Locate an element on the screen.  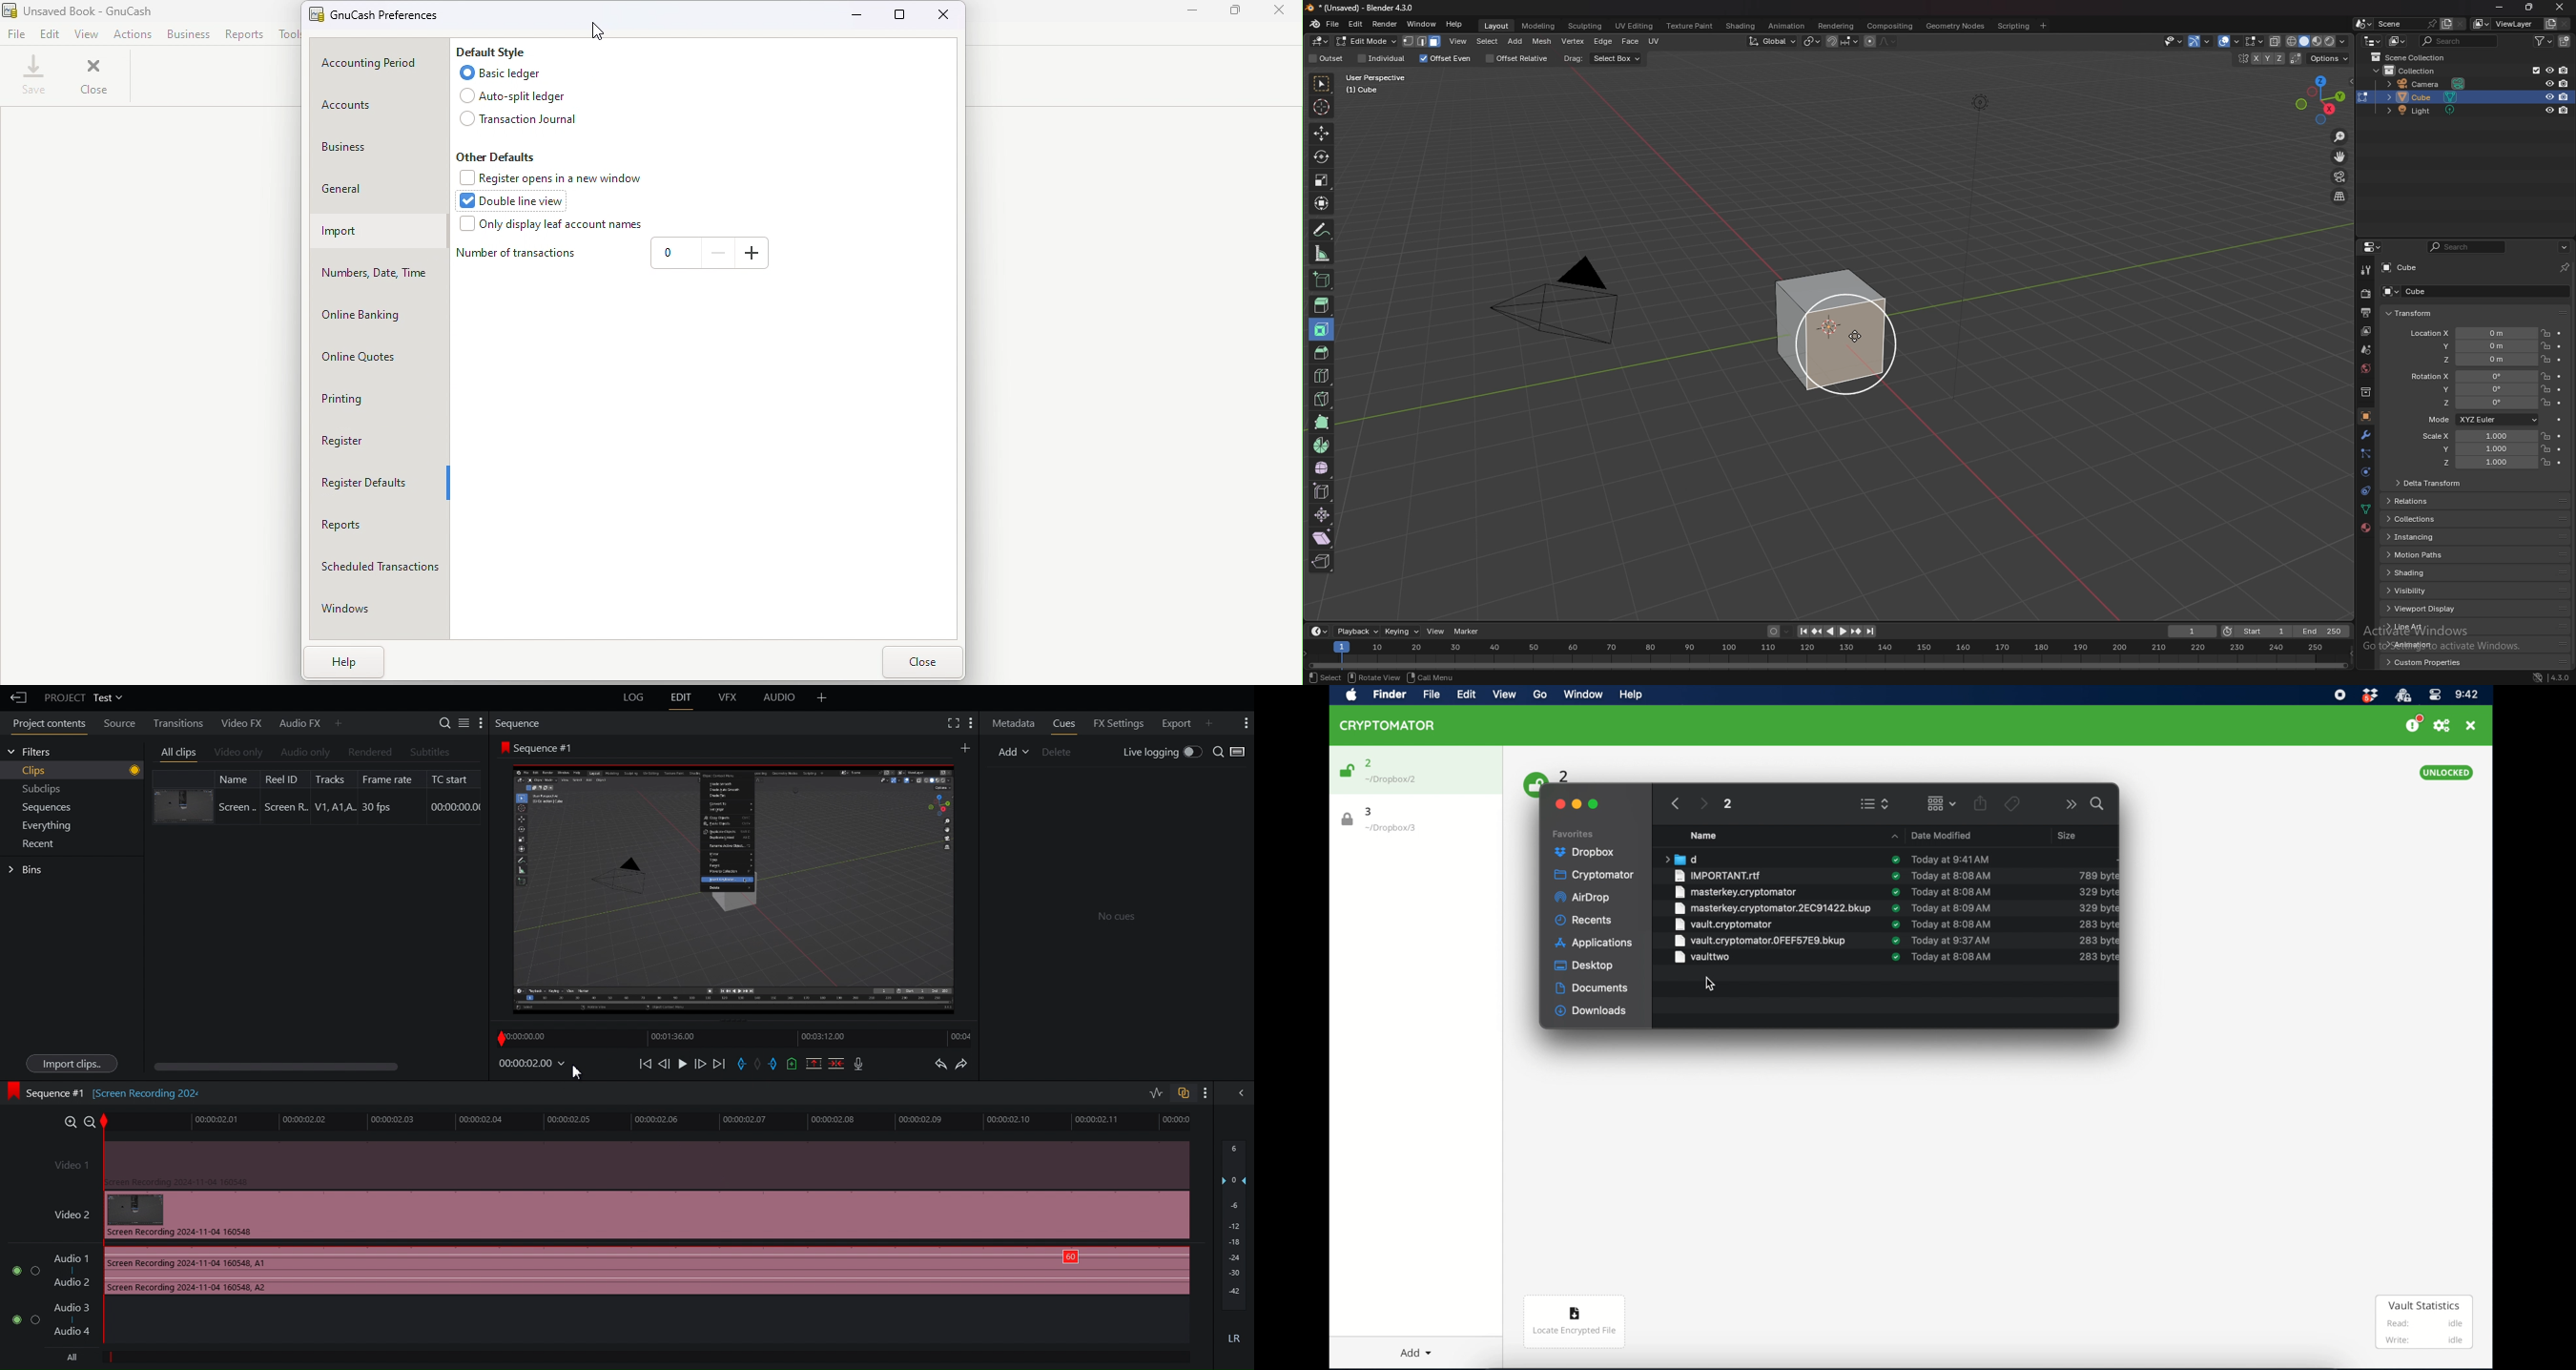
Import is located at coordinates (378, 233).